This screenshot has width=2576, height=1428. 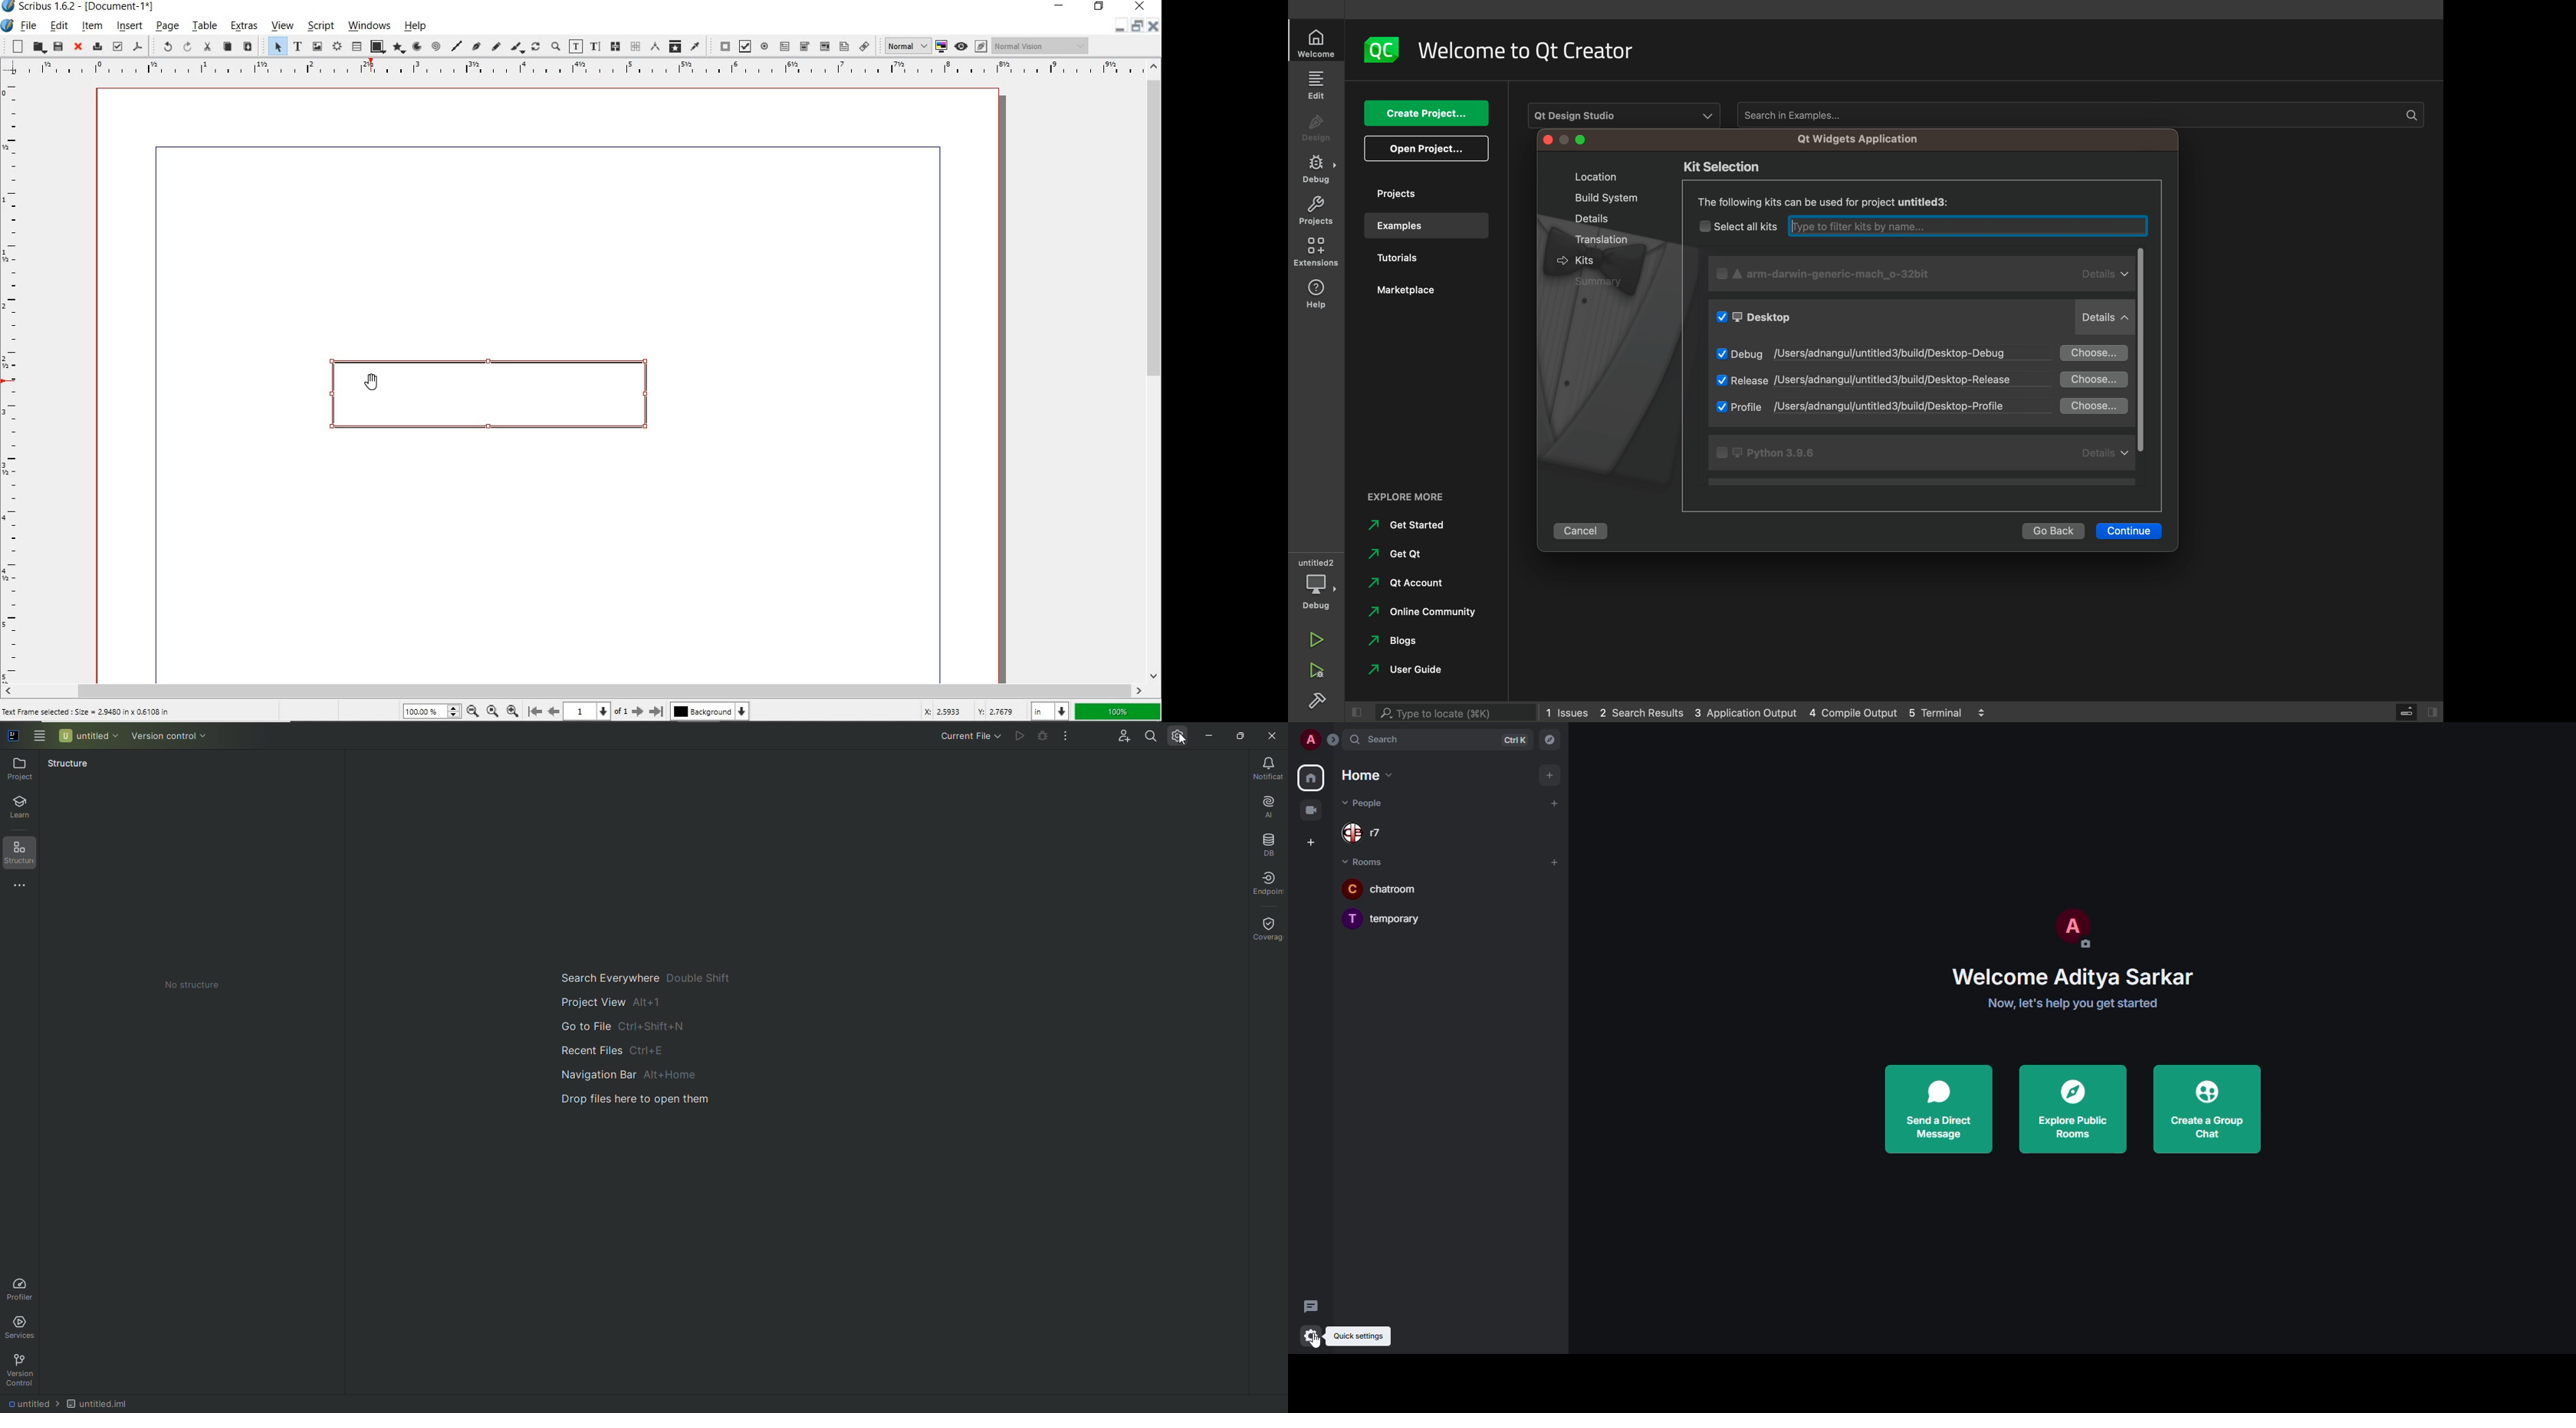 I want to click on preflight verifier, so click(x=118, y=47).